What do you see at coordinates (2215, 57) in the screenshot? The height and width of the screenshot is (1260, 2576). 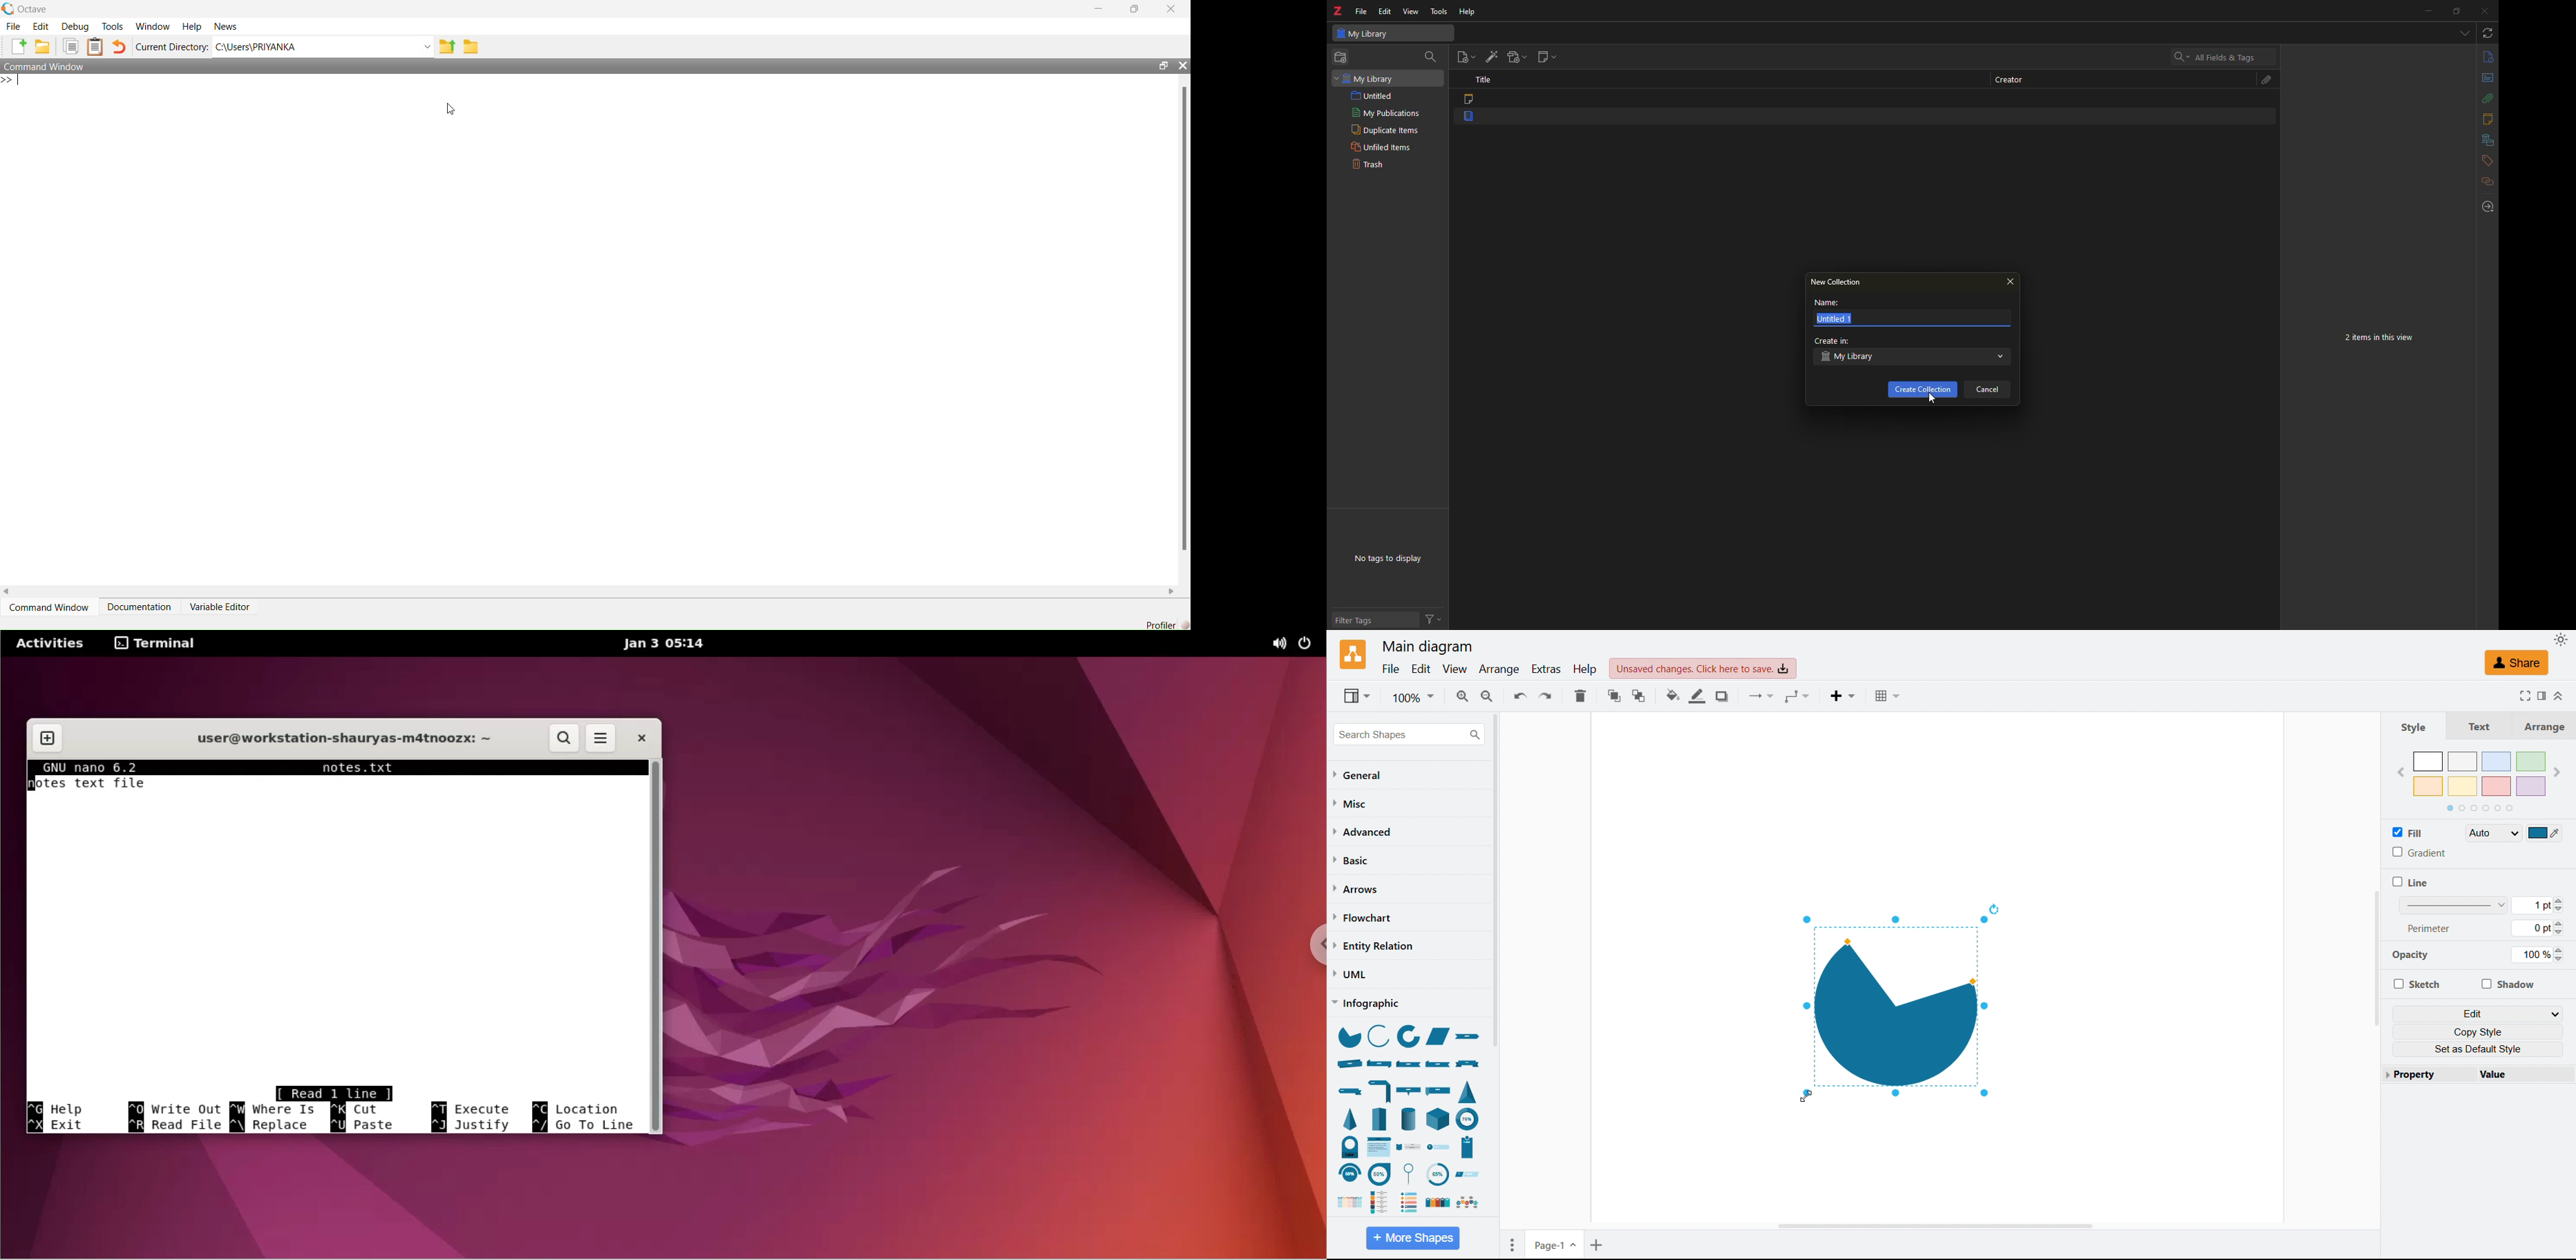 I see `search all fields & tags` at bounding box center [2215, 57].